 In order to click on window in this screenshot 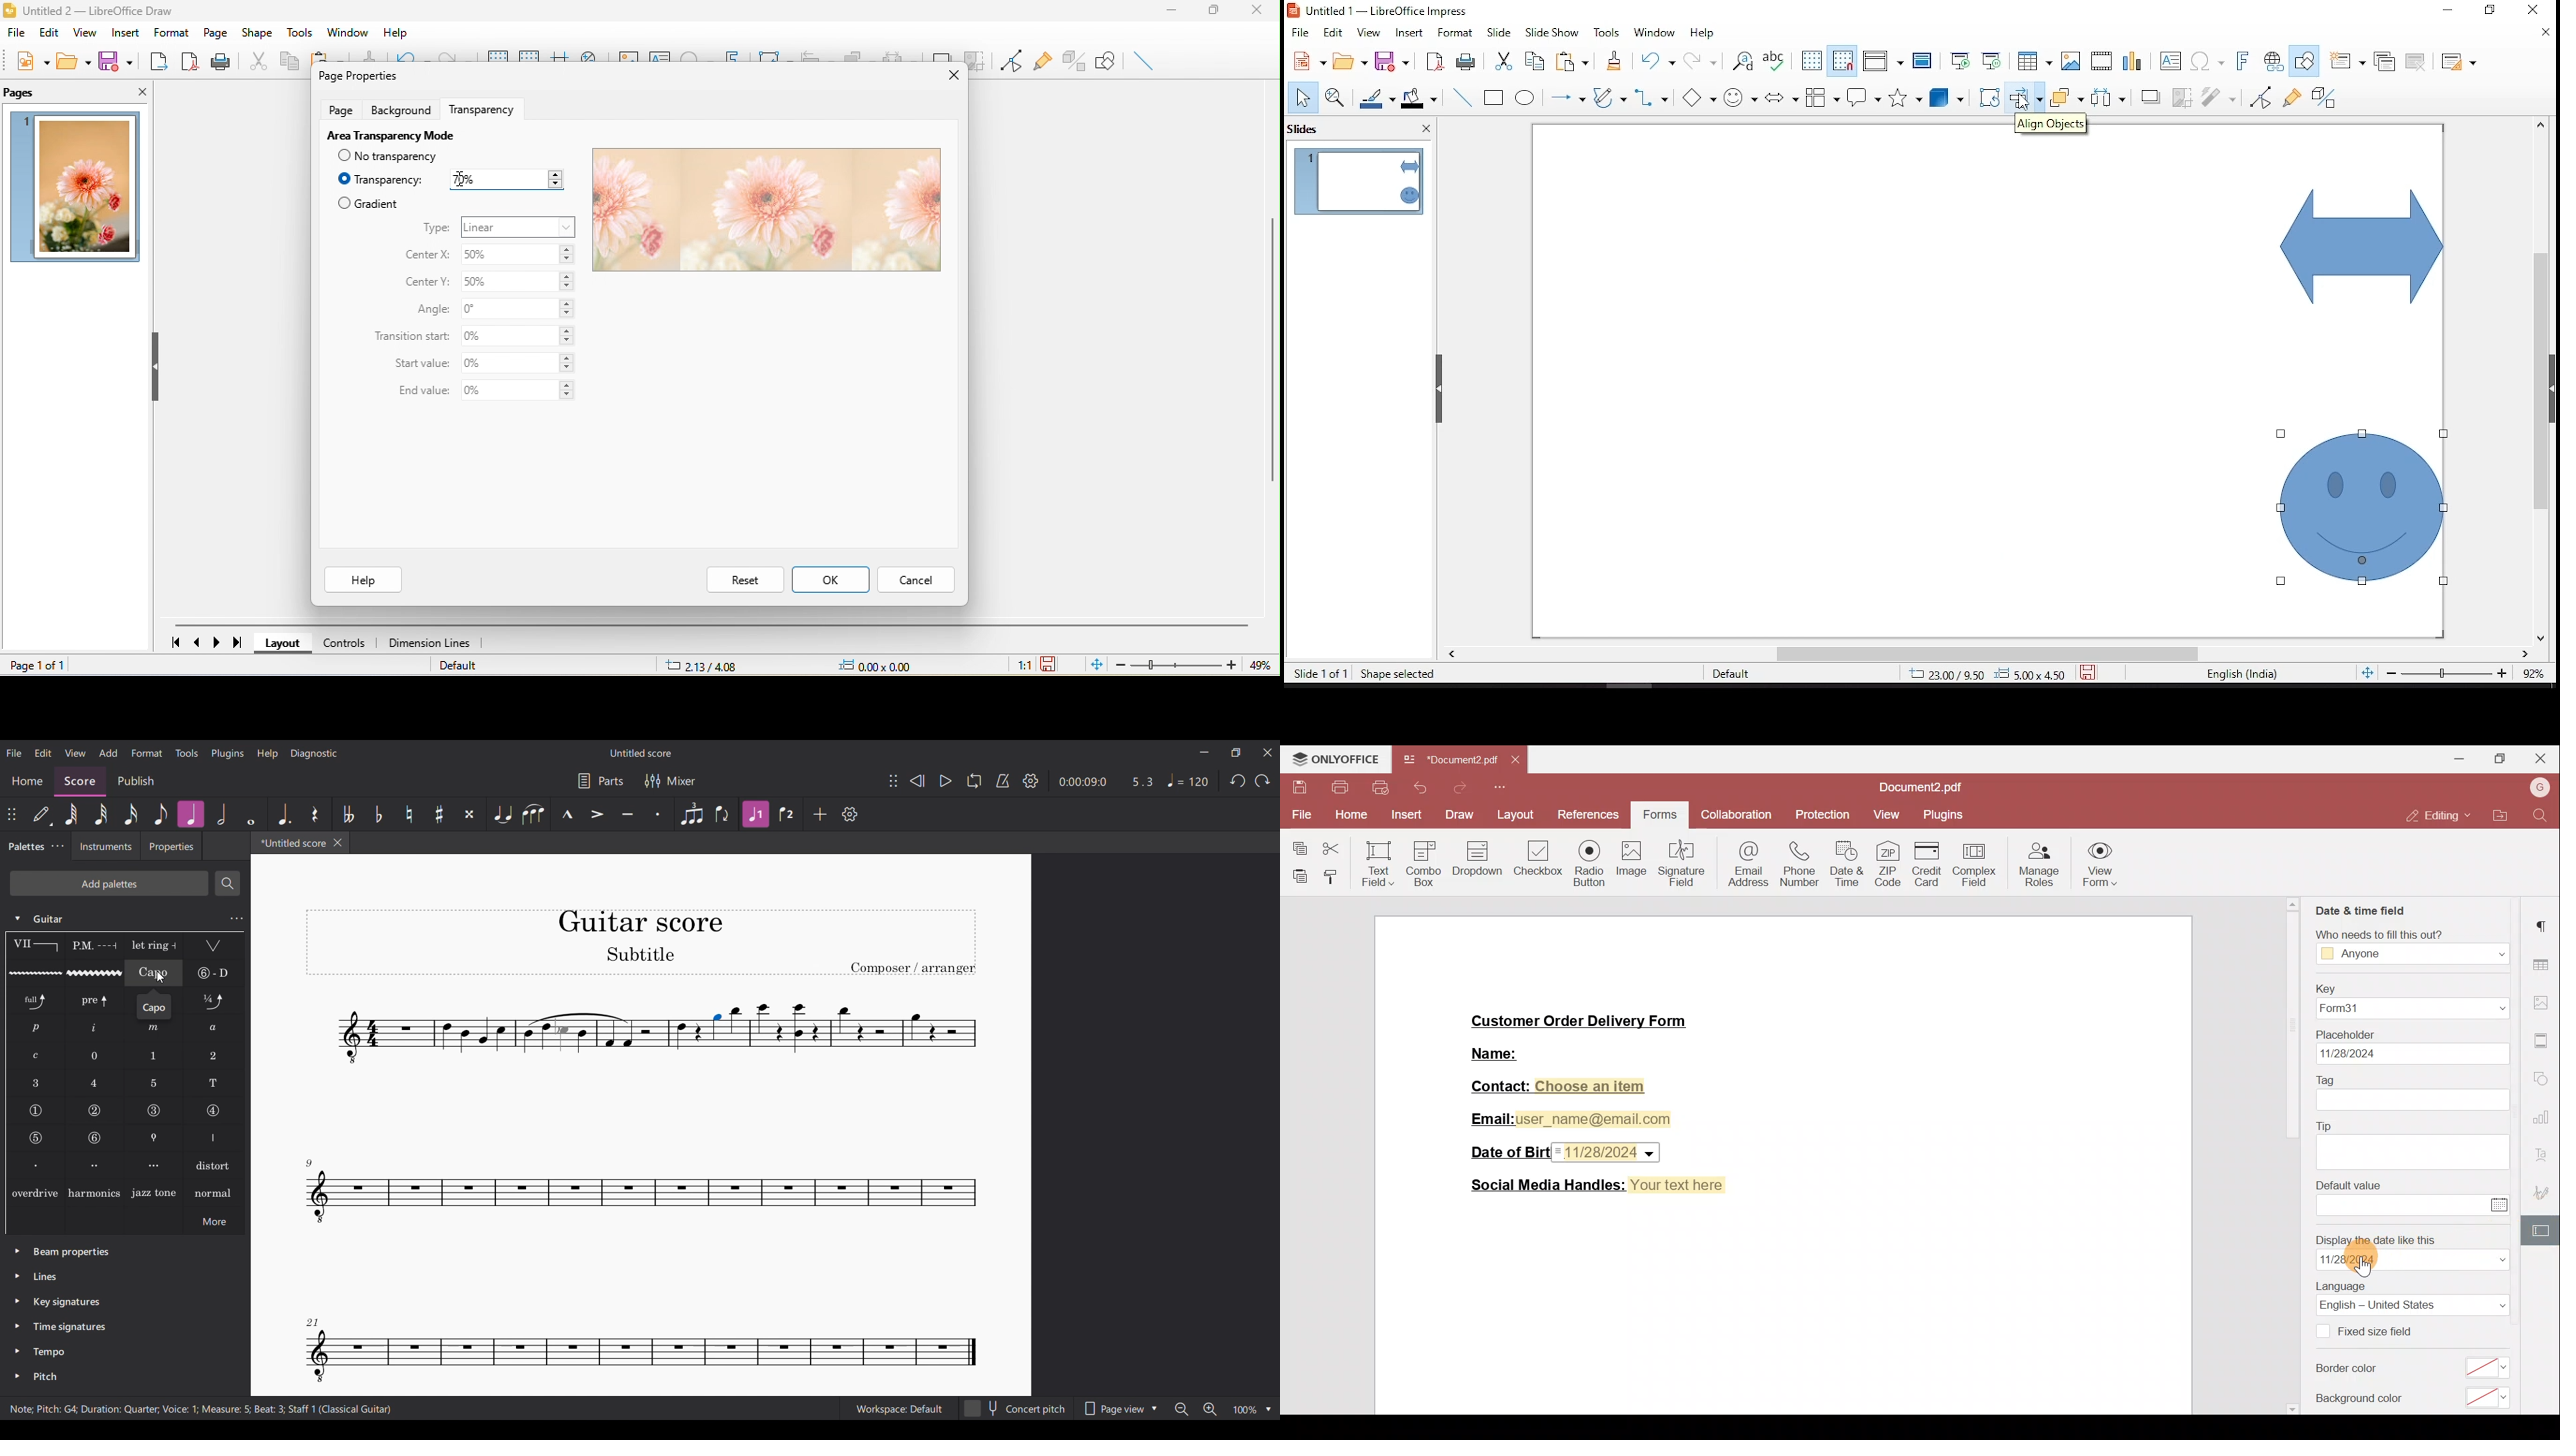, I will do `click(350, 32)`.